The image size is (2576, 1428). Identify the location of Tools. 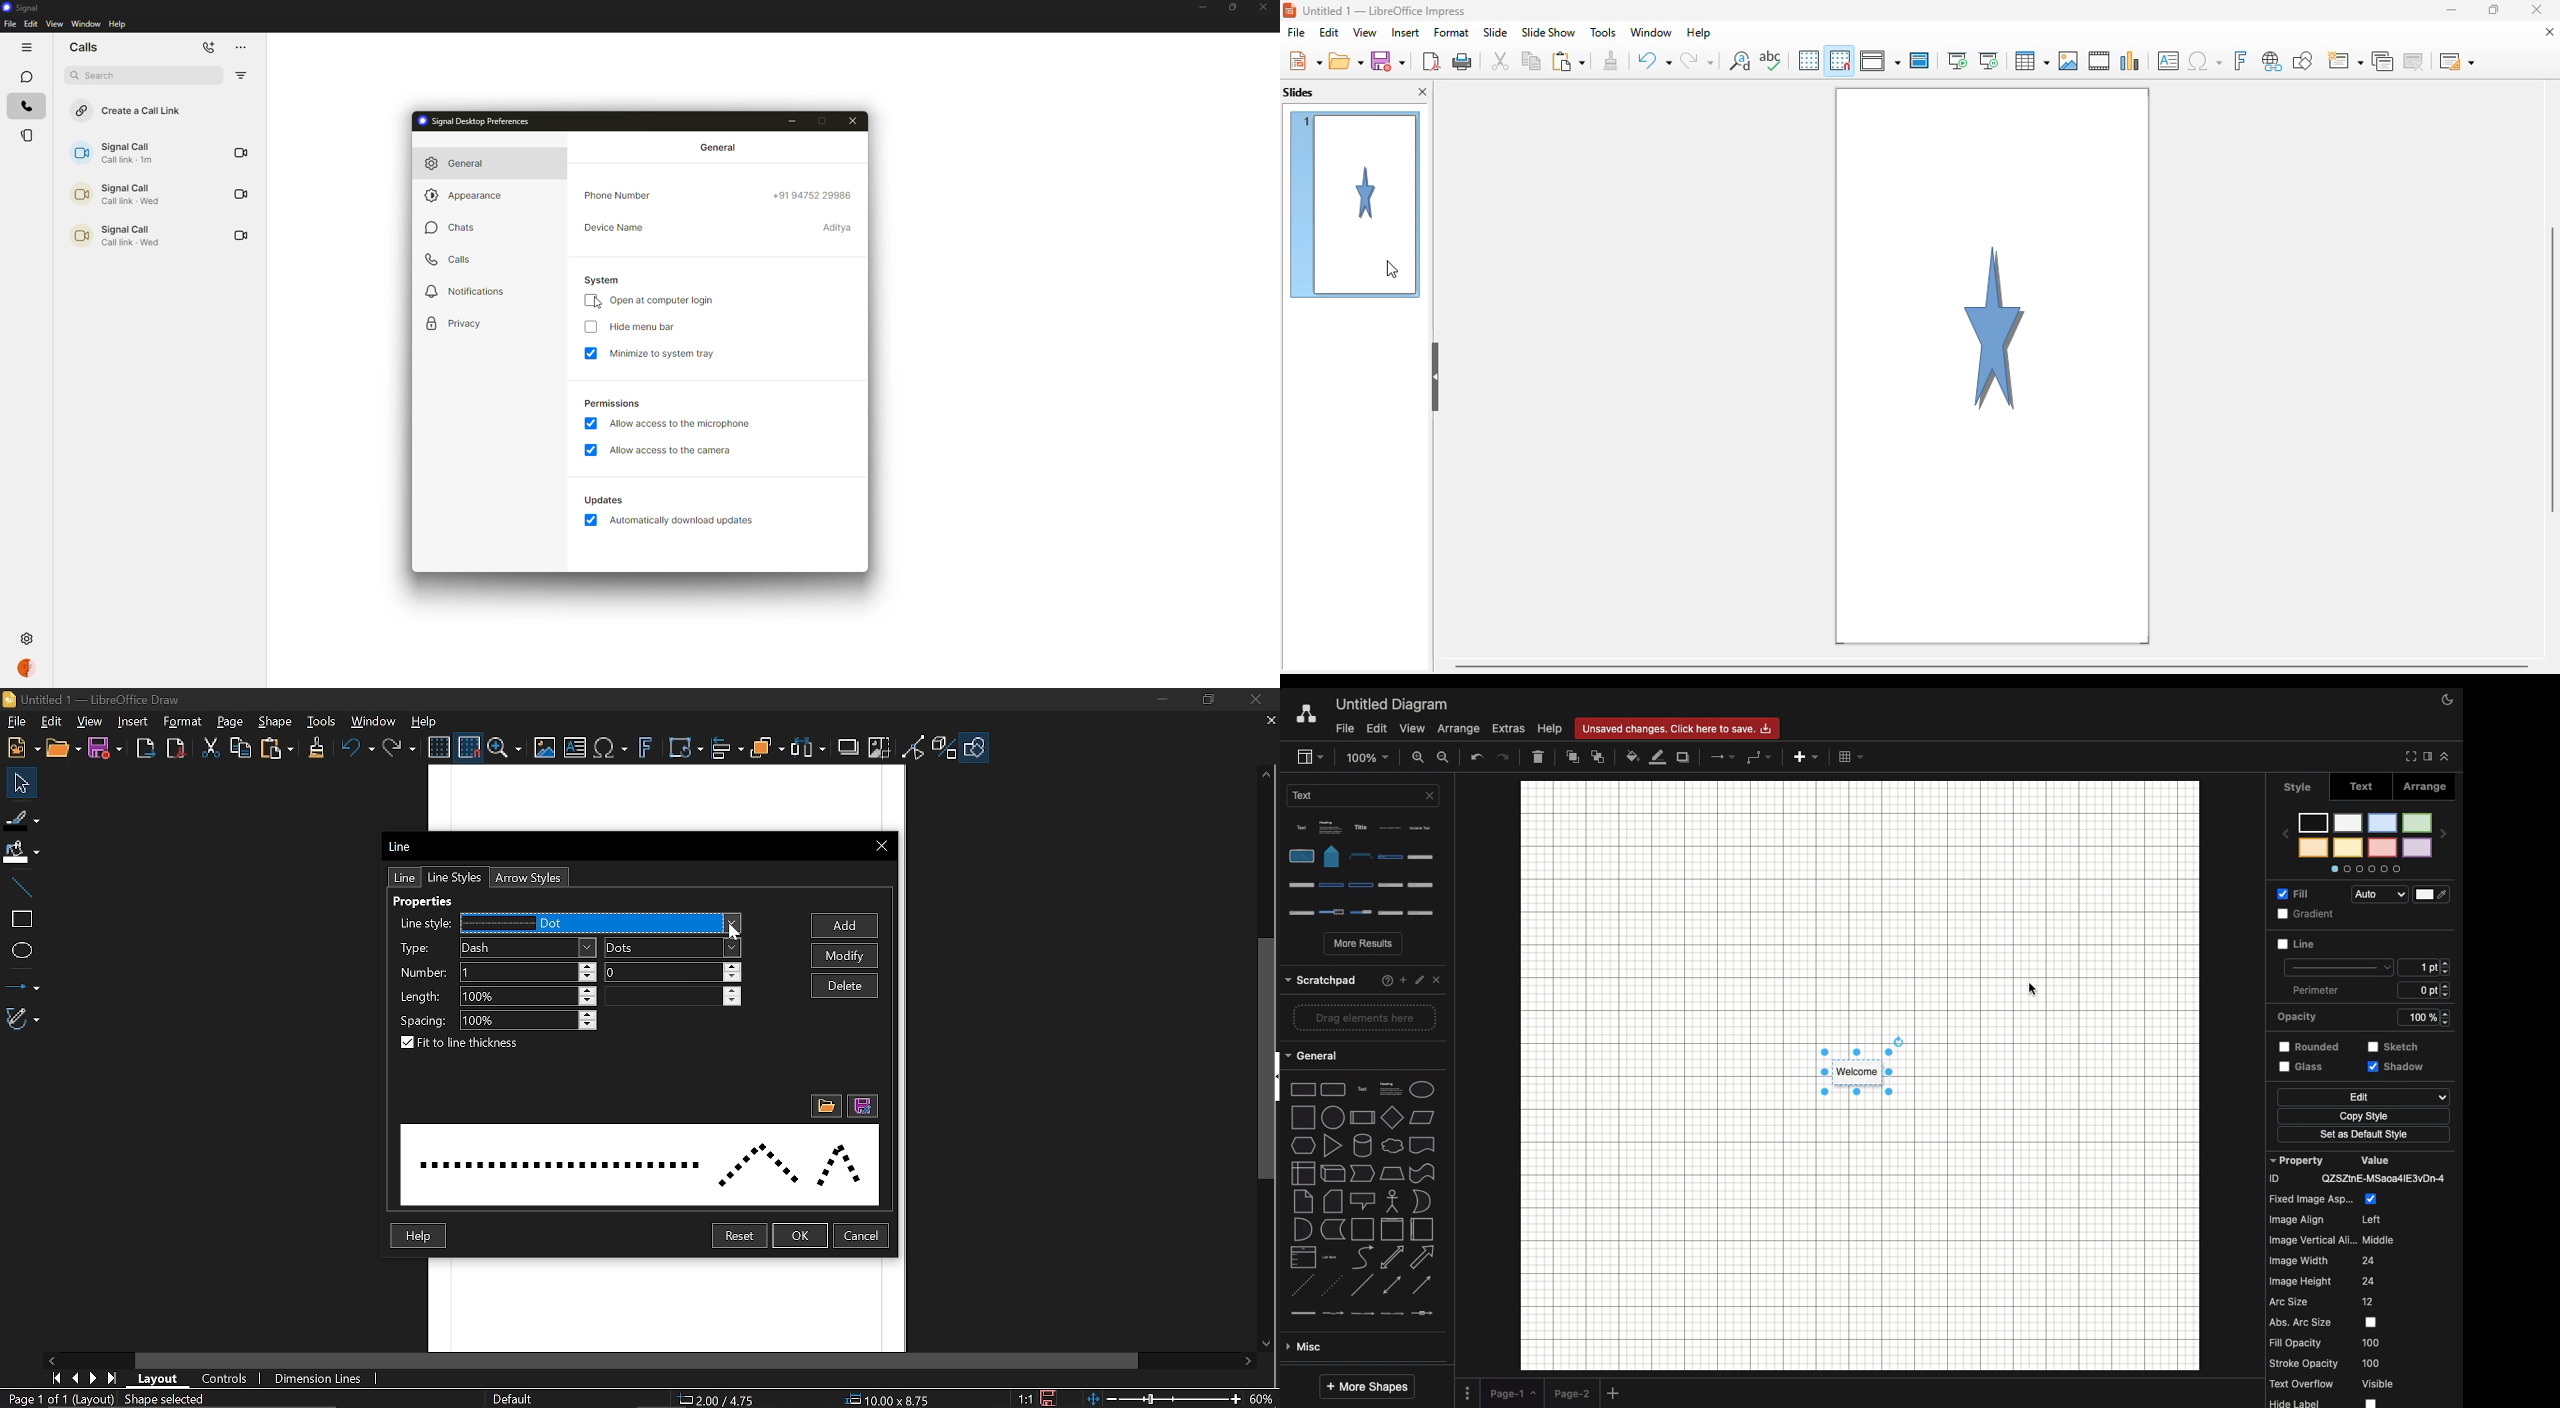
(322, 721).